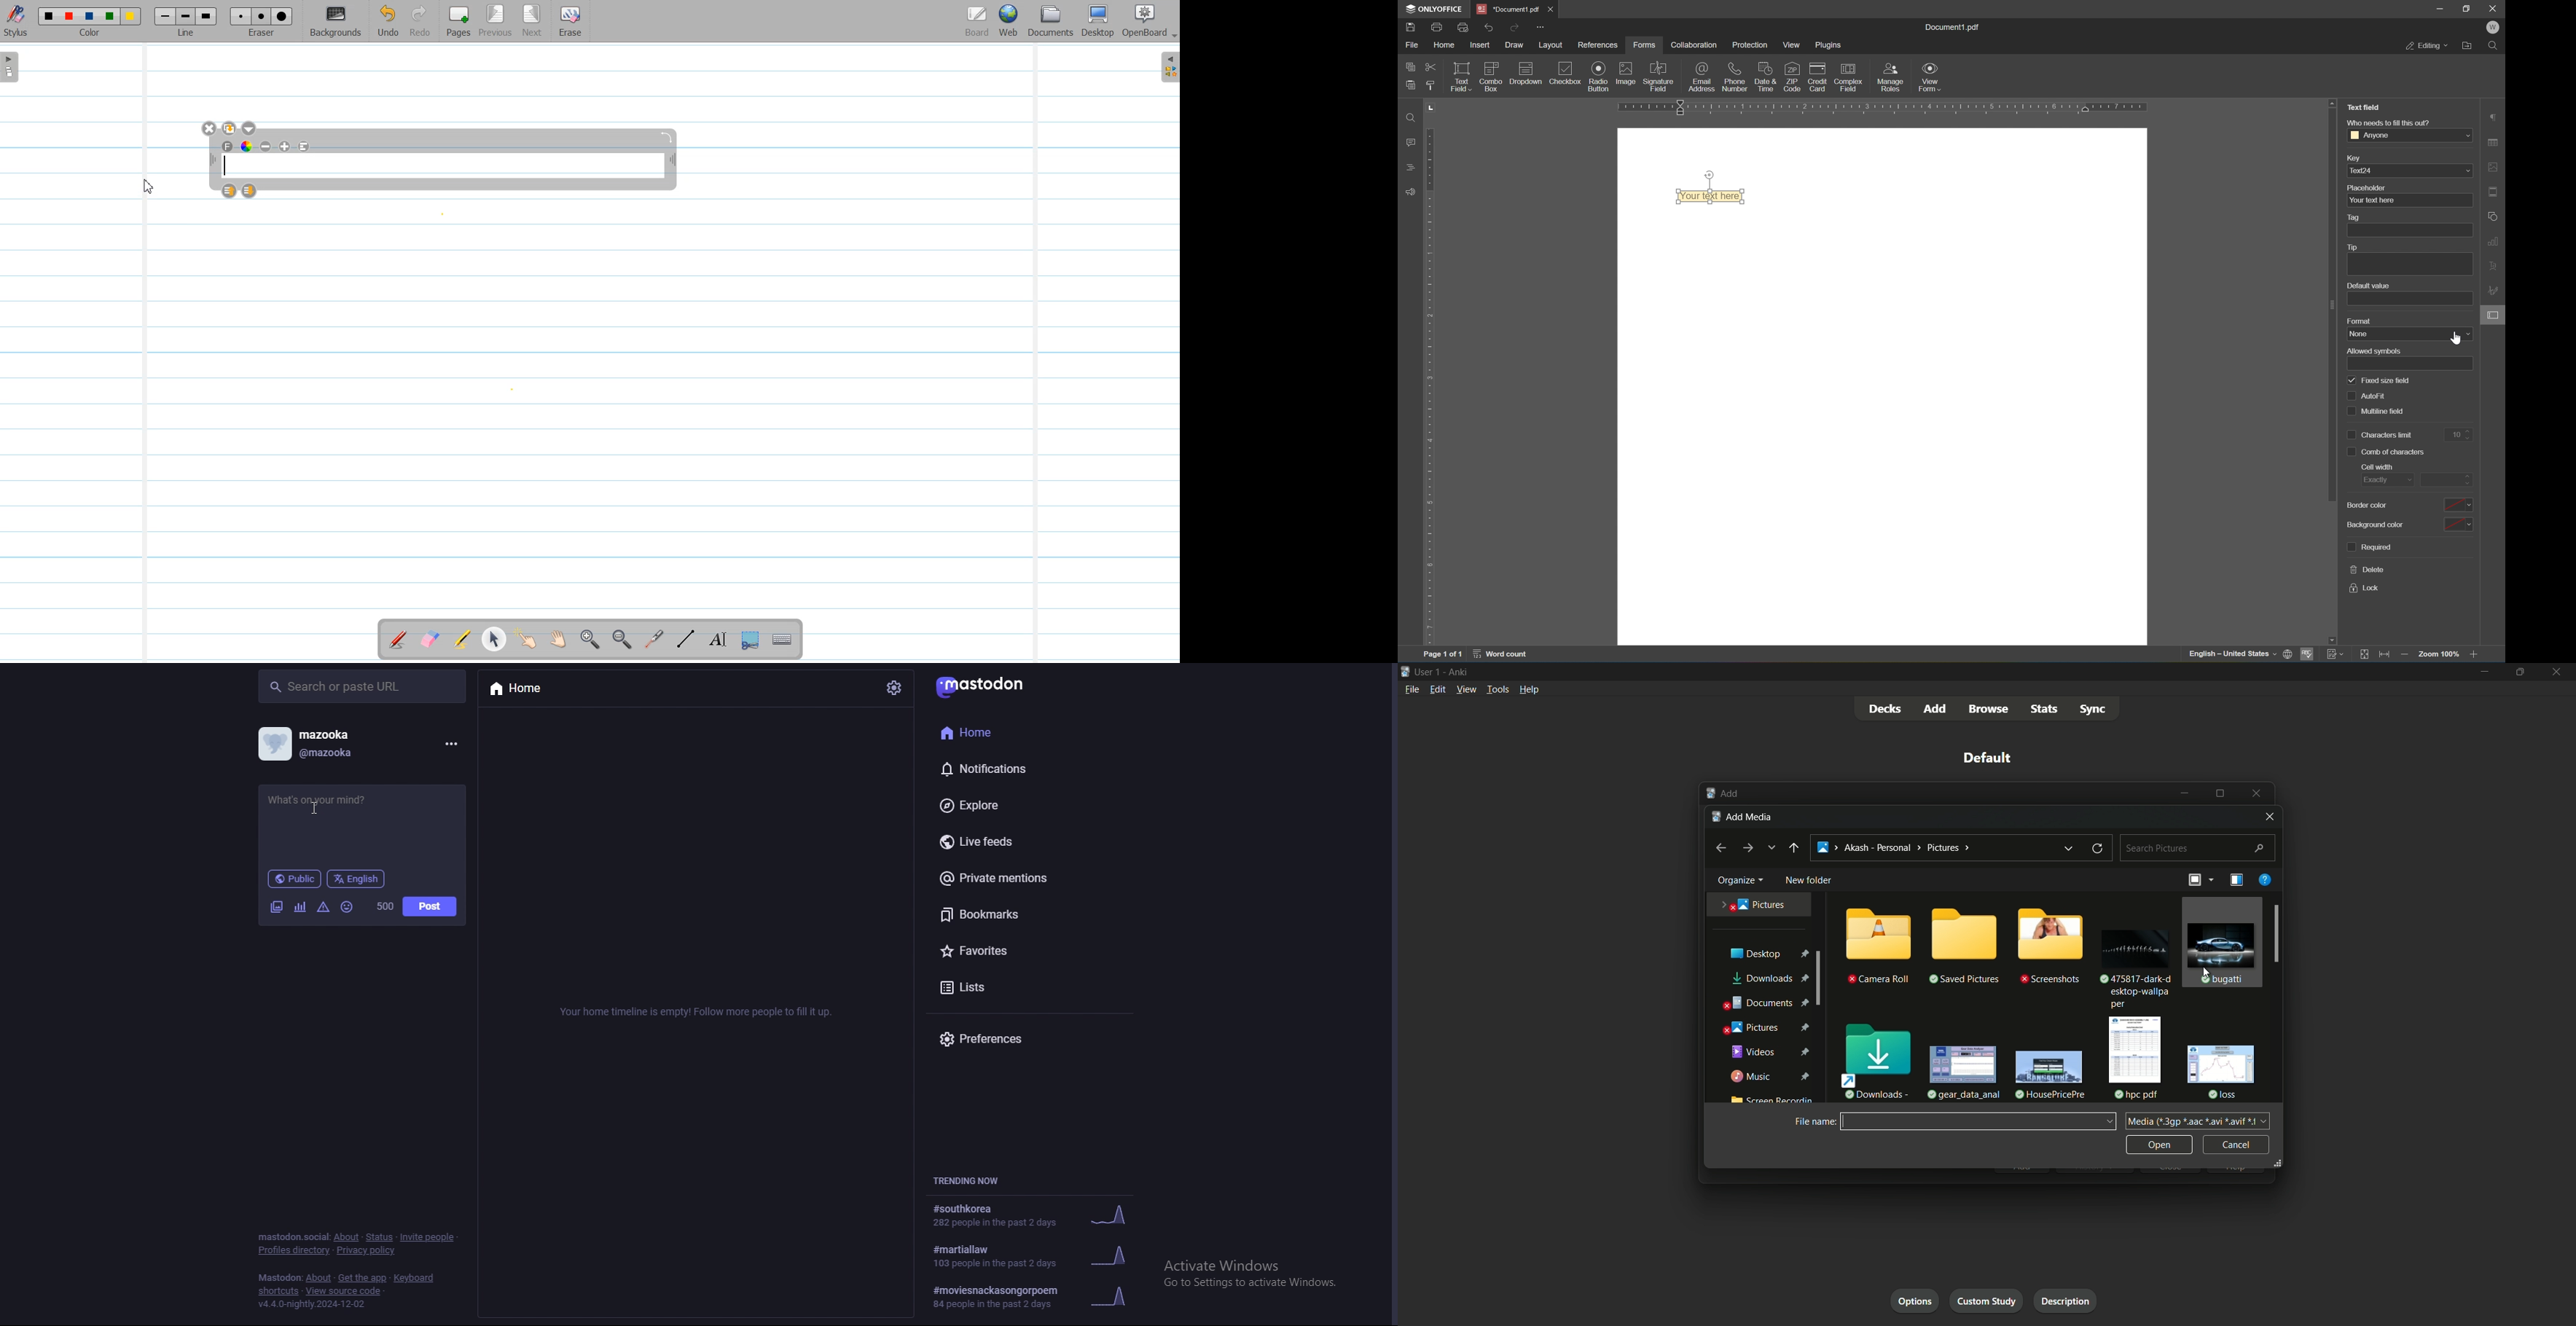 This screenshot has height=1344, width=2576. Describe the element at coordinates (292, 1237) in the screenshot. I see `mastodon social` at that location.